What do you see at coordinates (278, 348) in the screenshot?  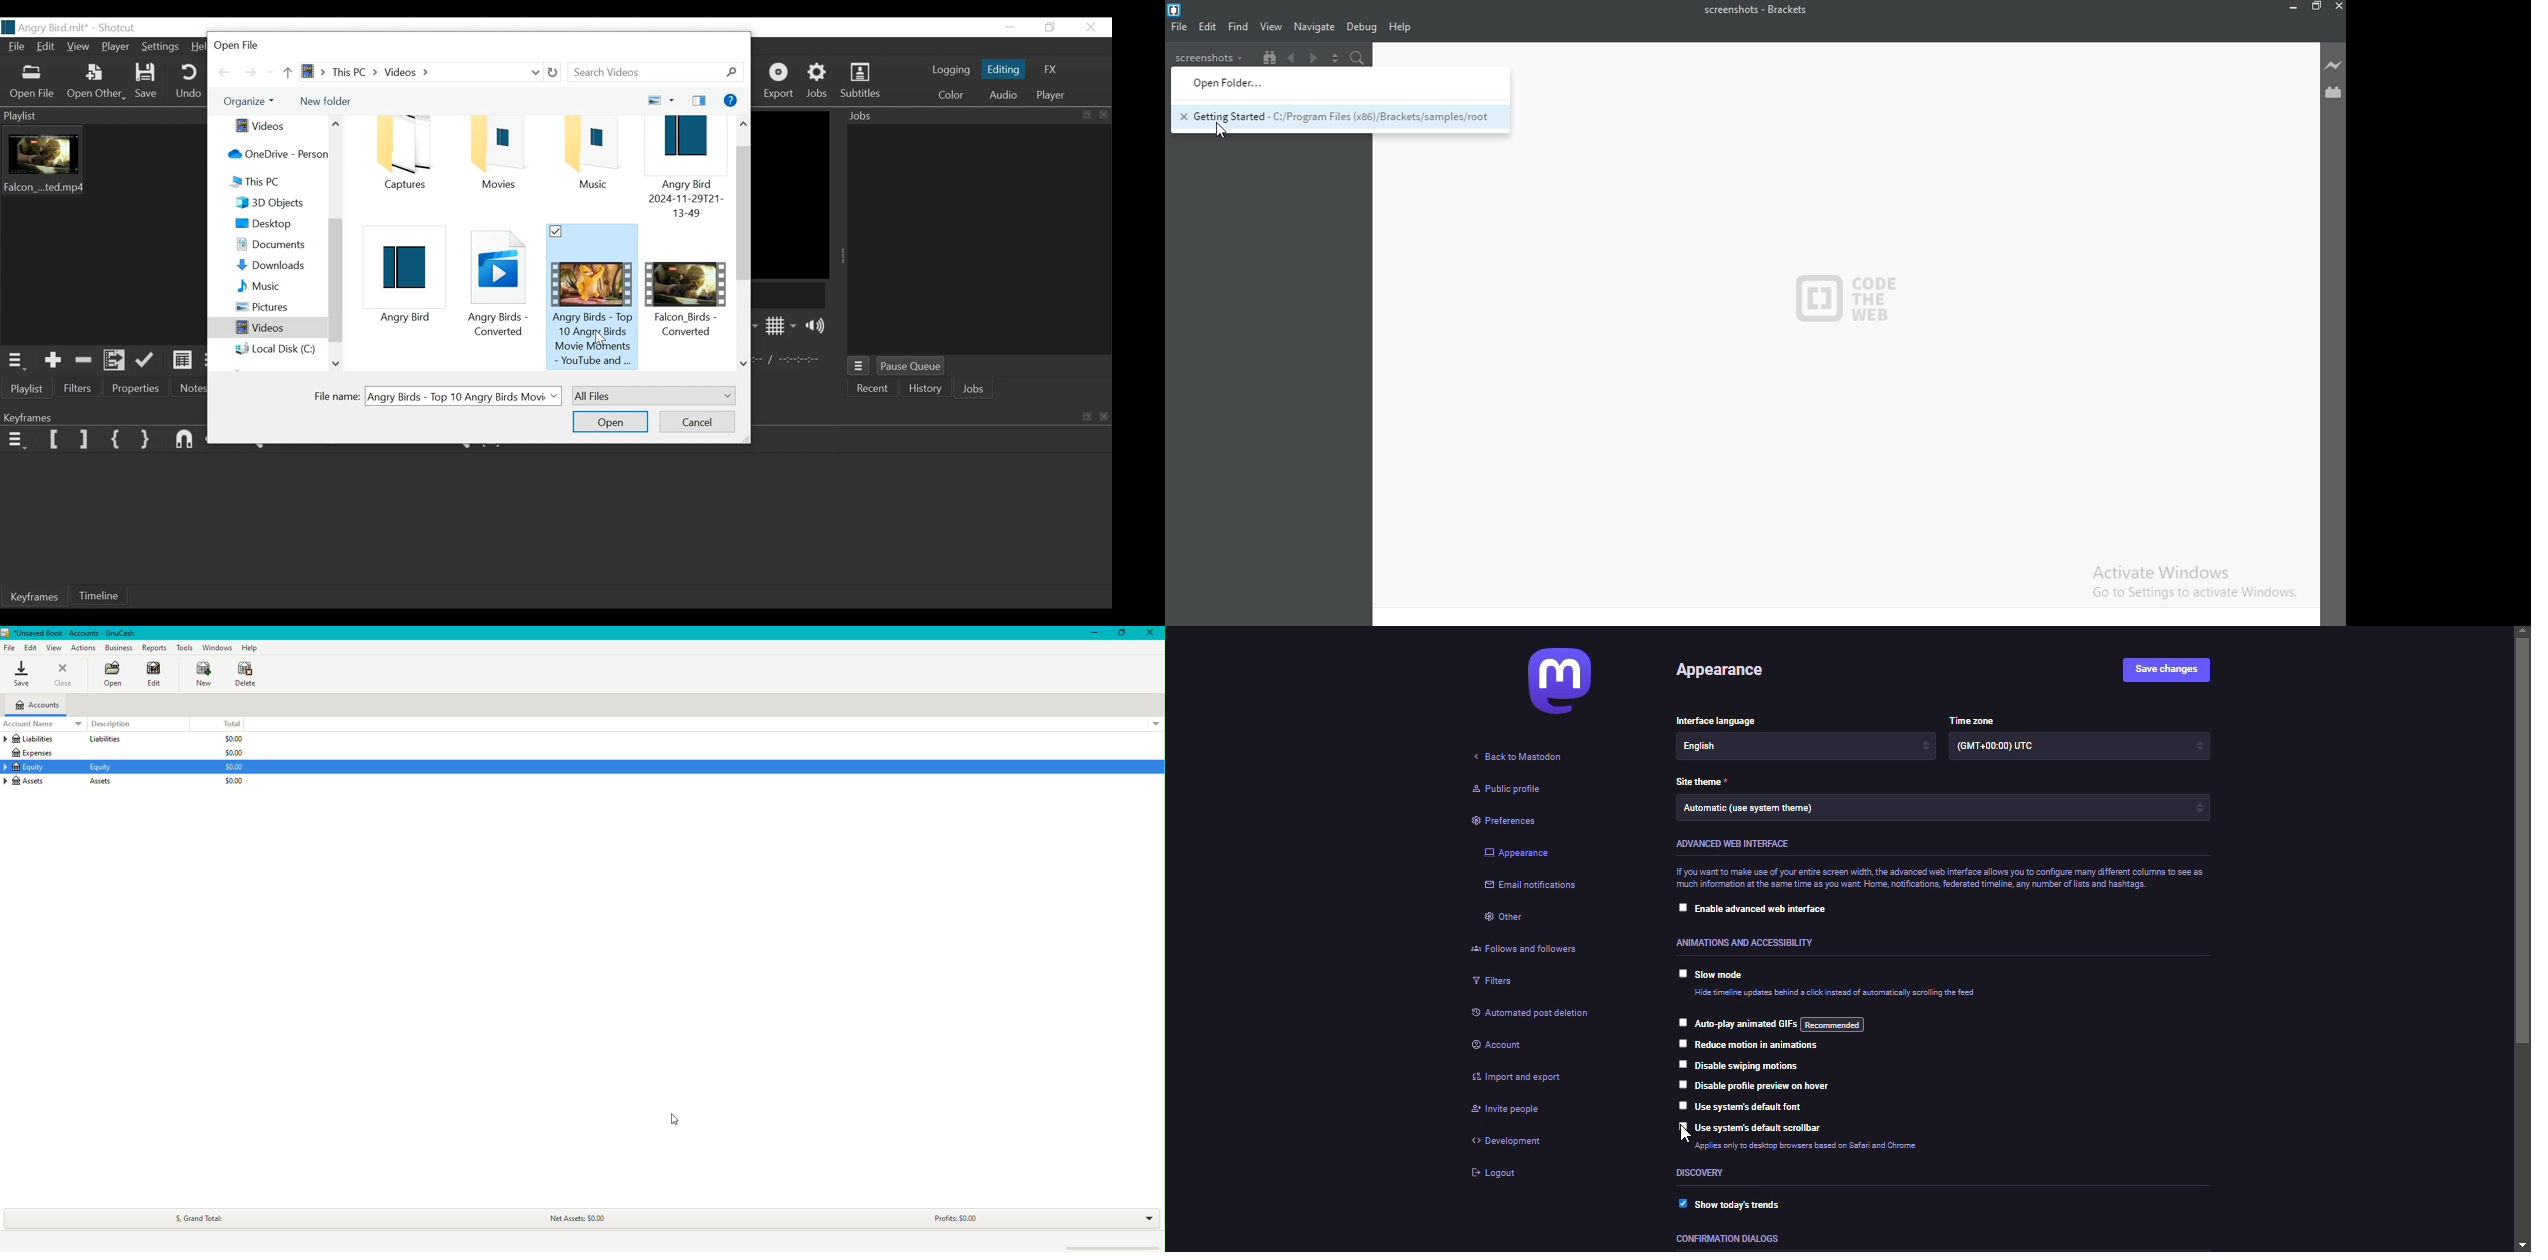 I see `Local Disk (C:)` at bounding box center [278, 348].